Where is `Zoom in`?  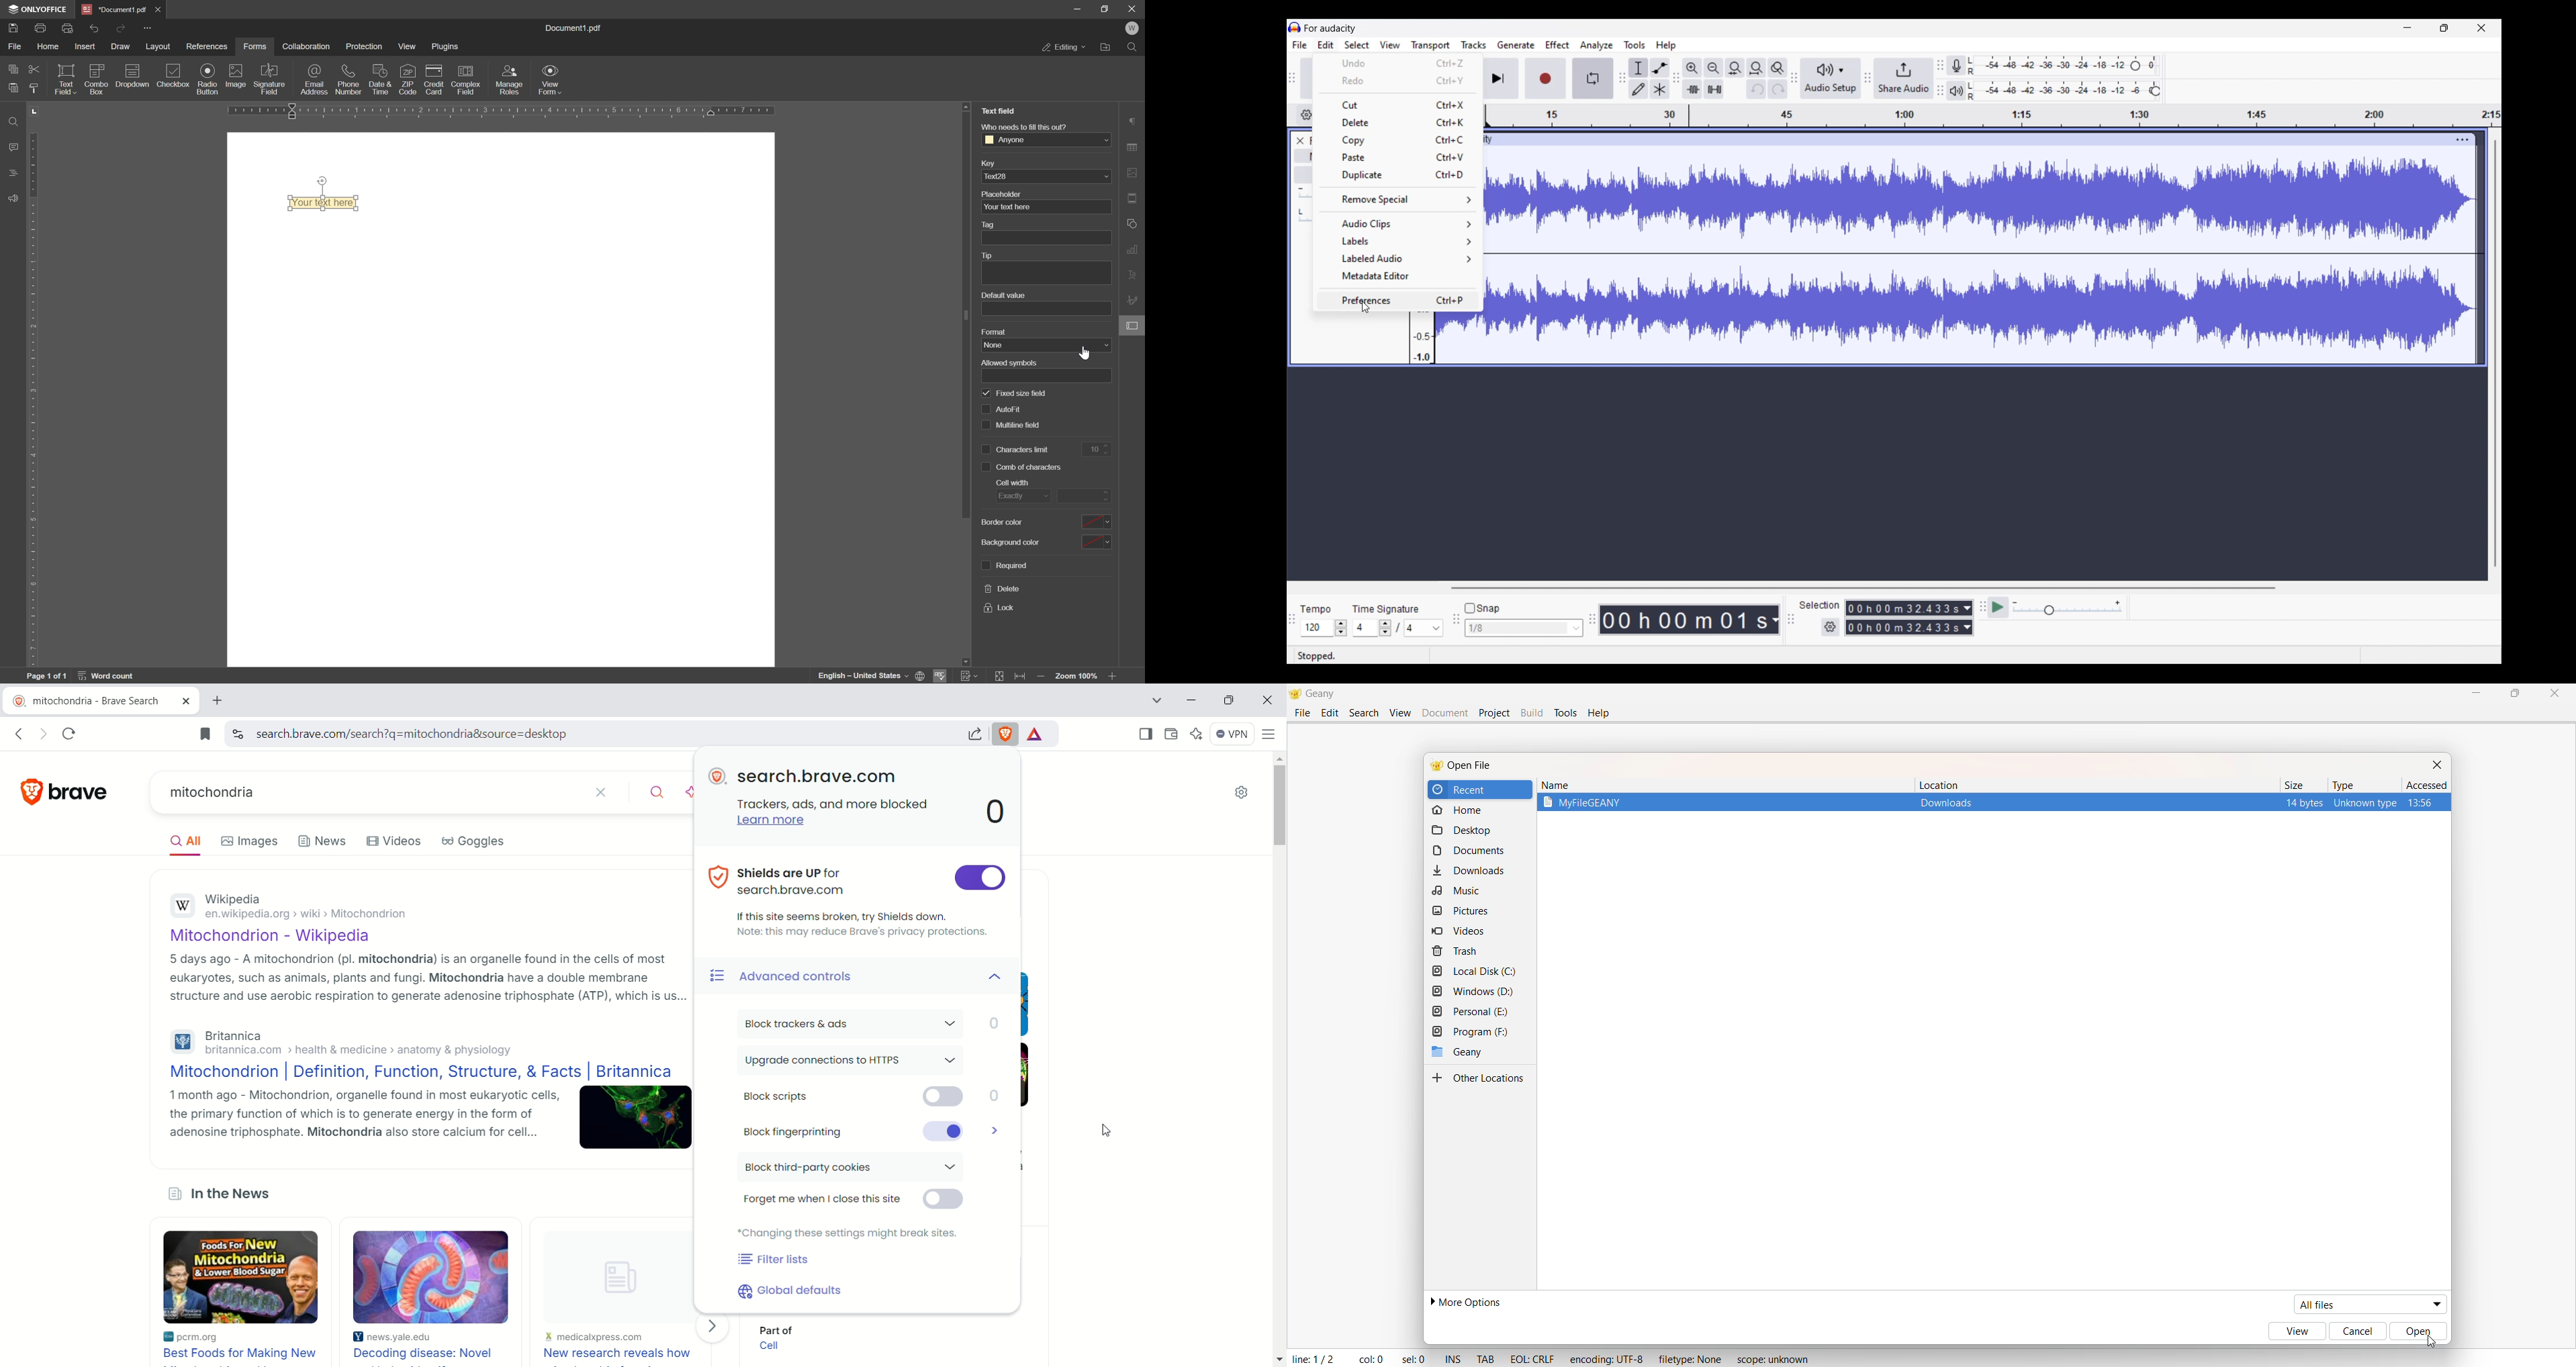
Zoom in is located at coordinates (1692, 68).